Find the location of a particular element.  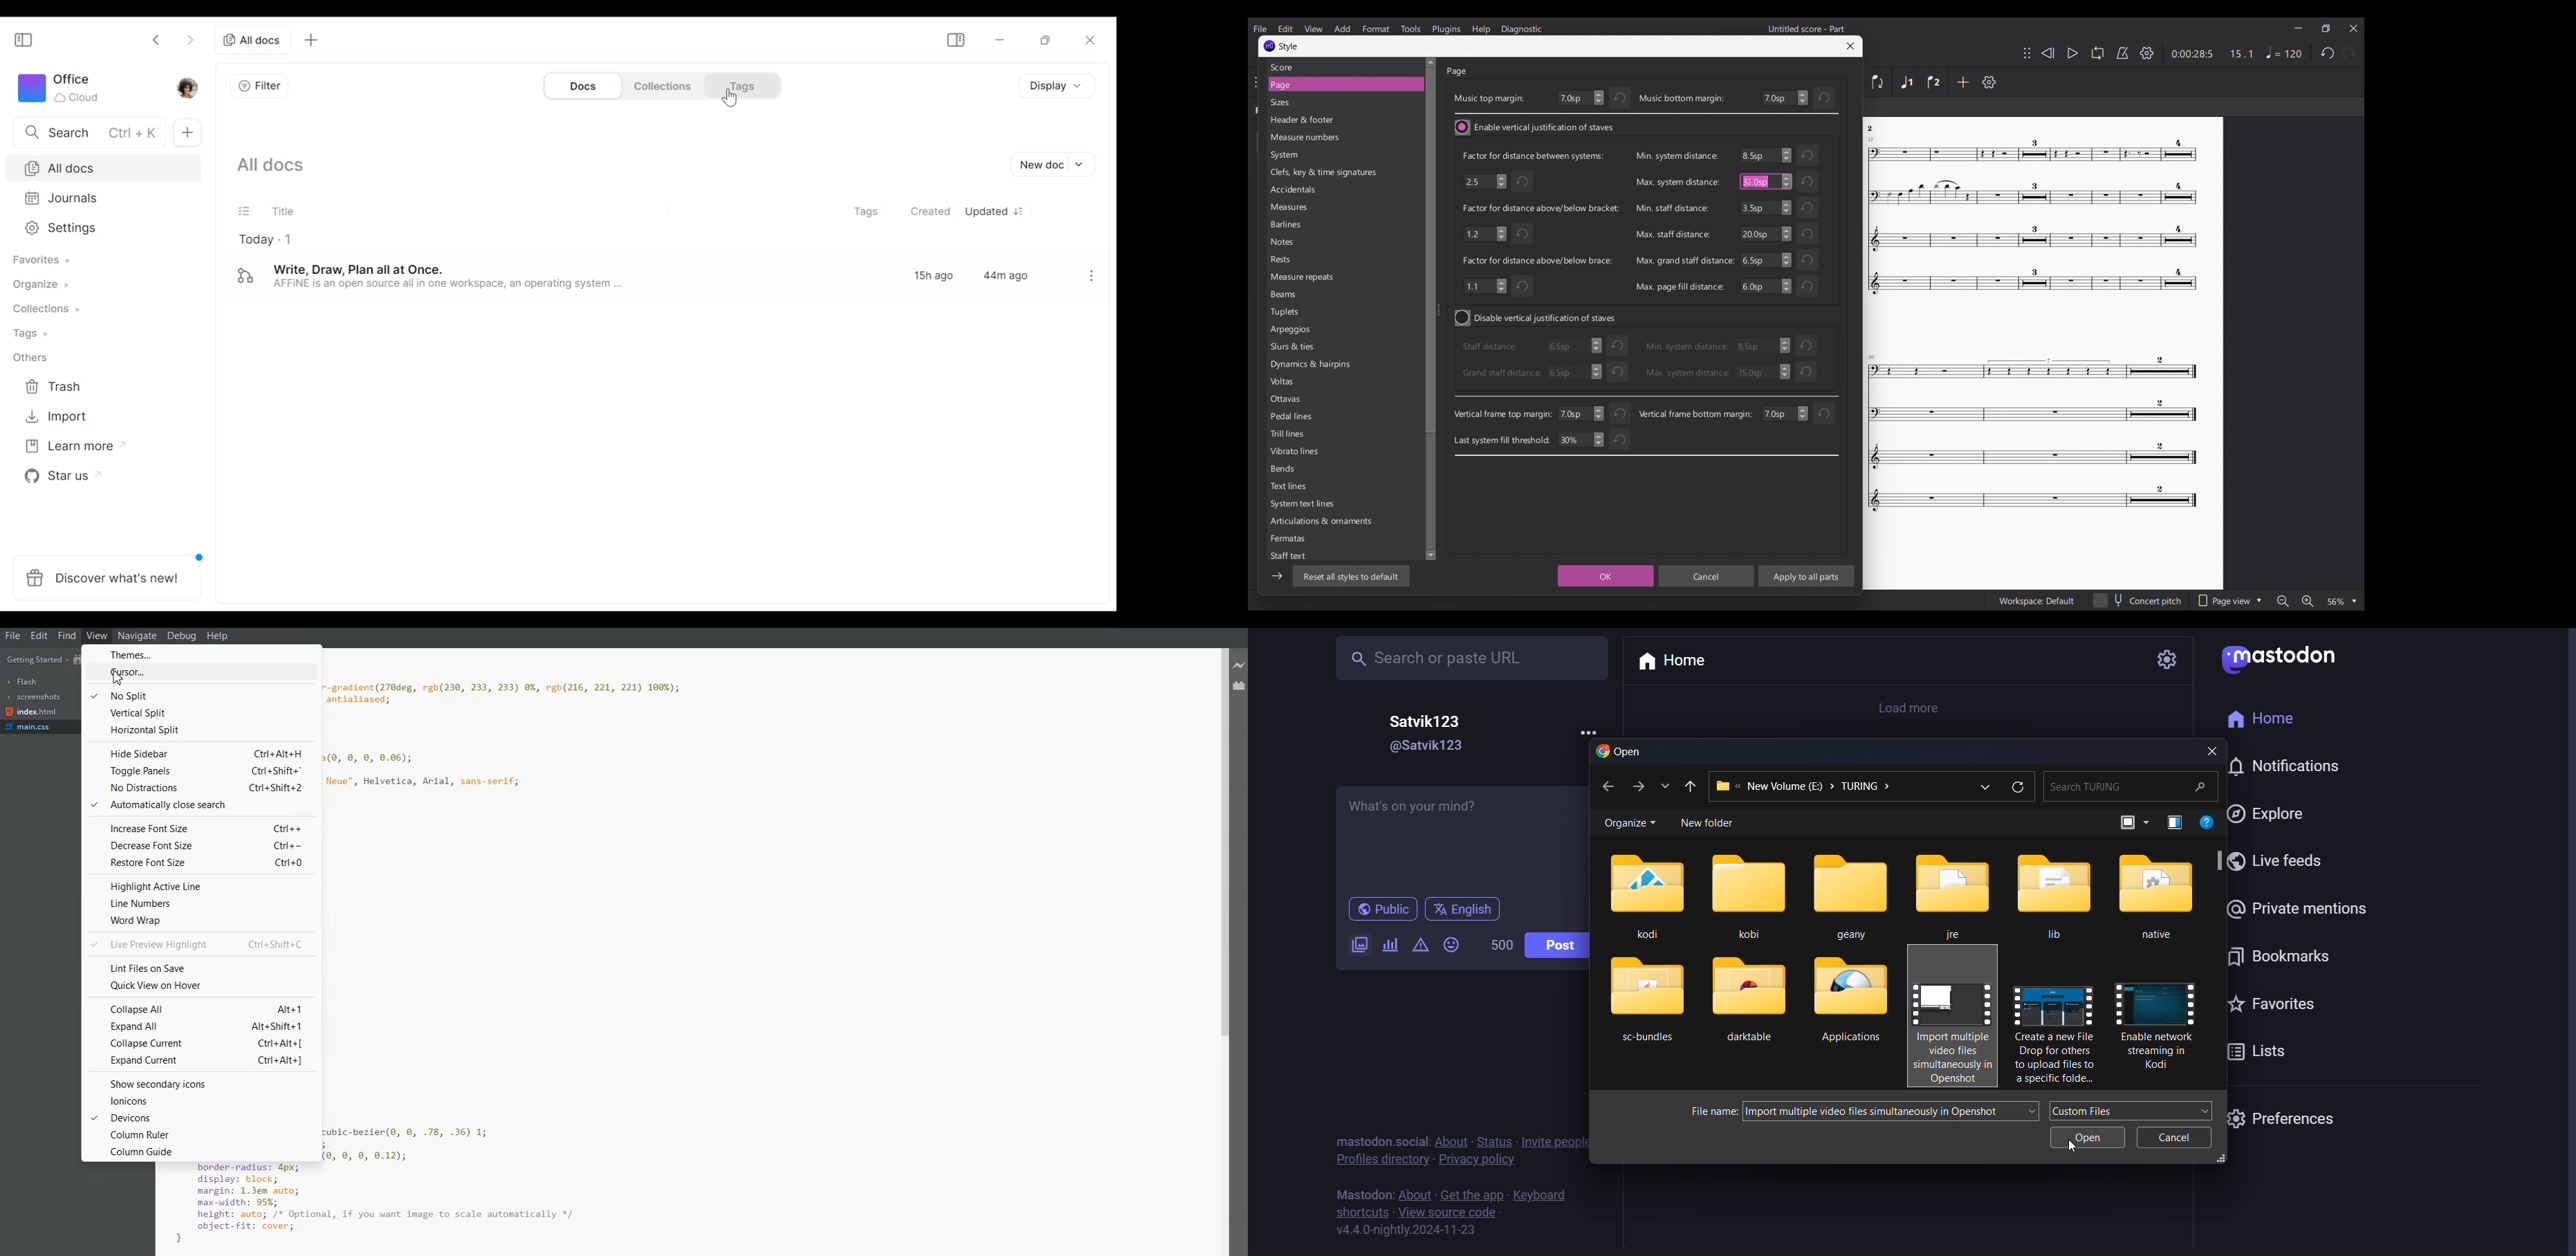

Arpeggias is located at coordinates (1303, 330).